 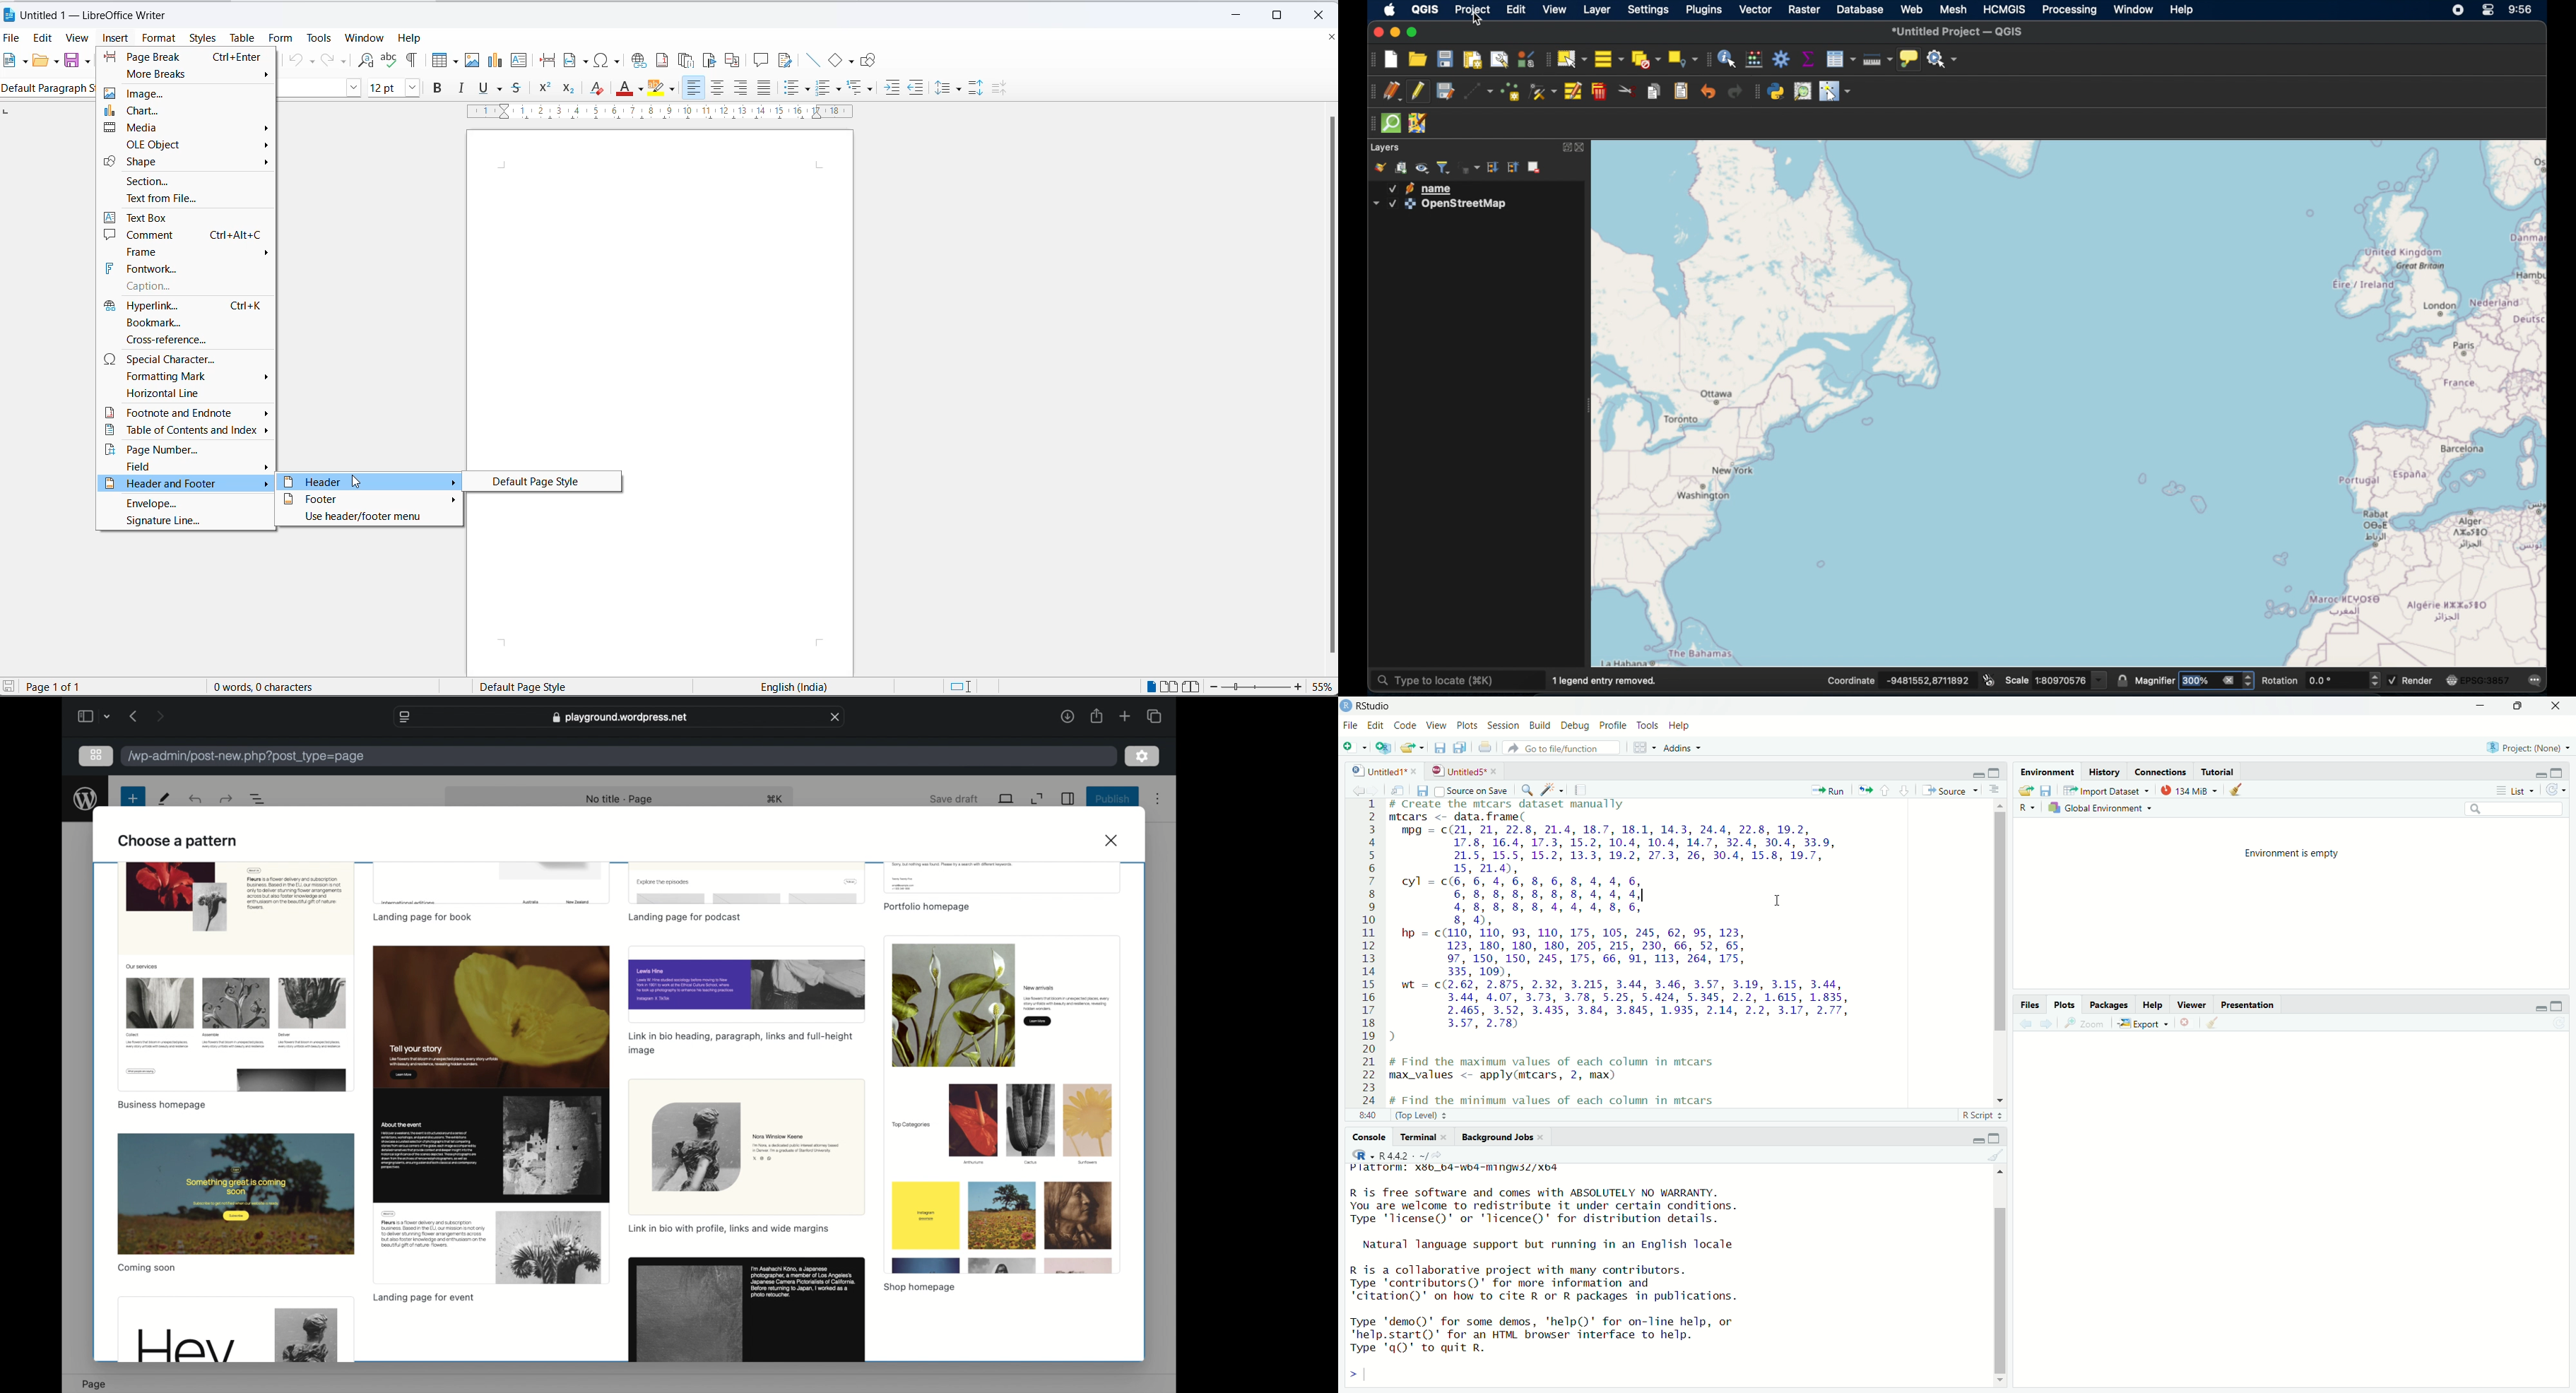 I want to click on expand, so click(x=1038, y=798).